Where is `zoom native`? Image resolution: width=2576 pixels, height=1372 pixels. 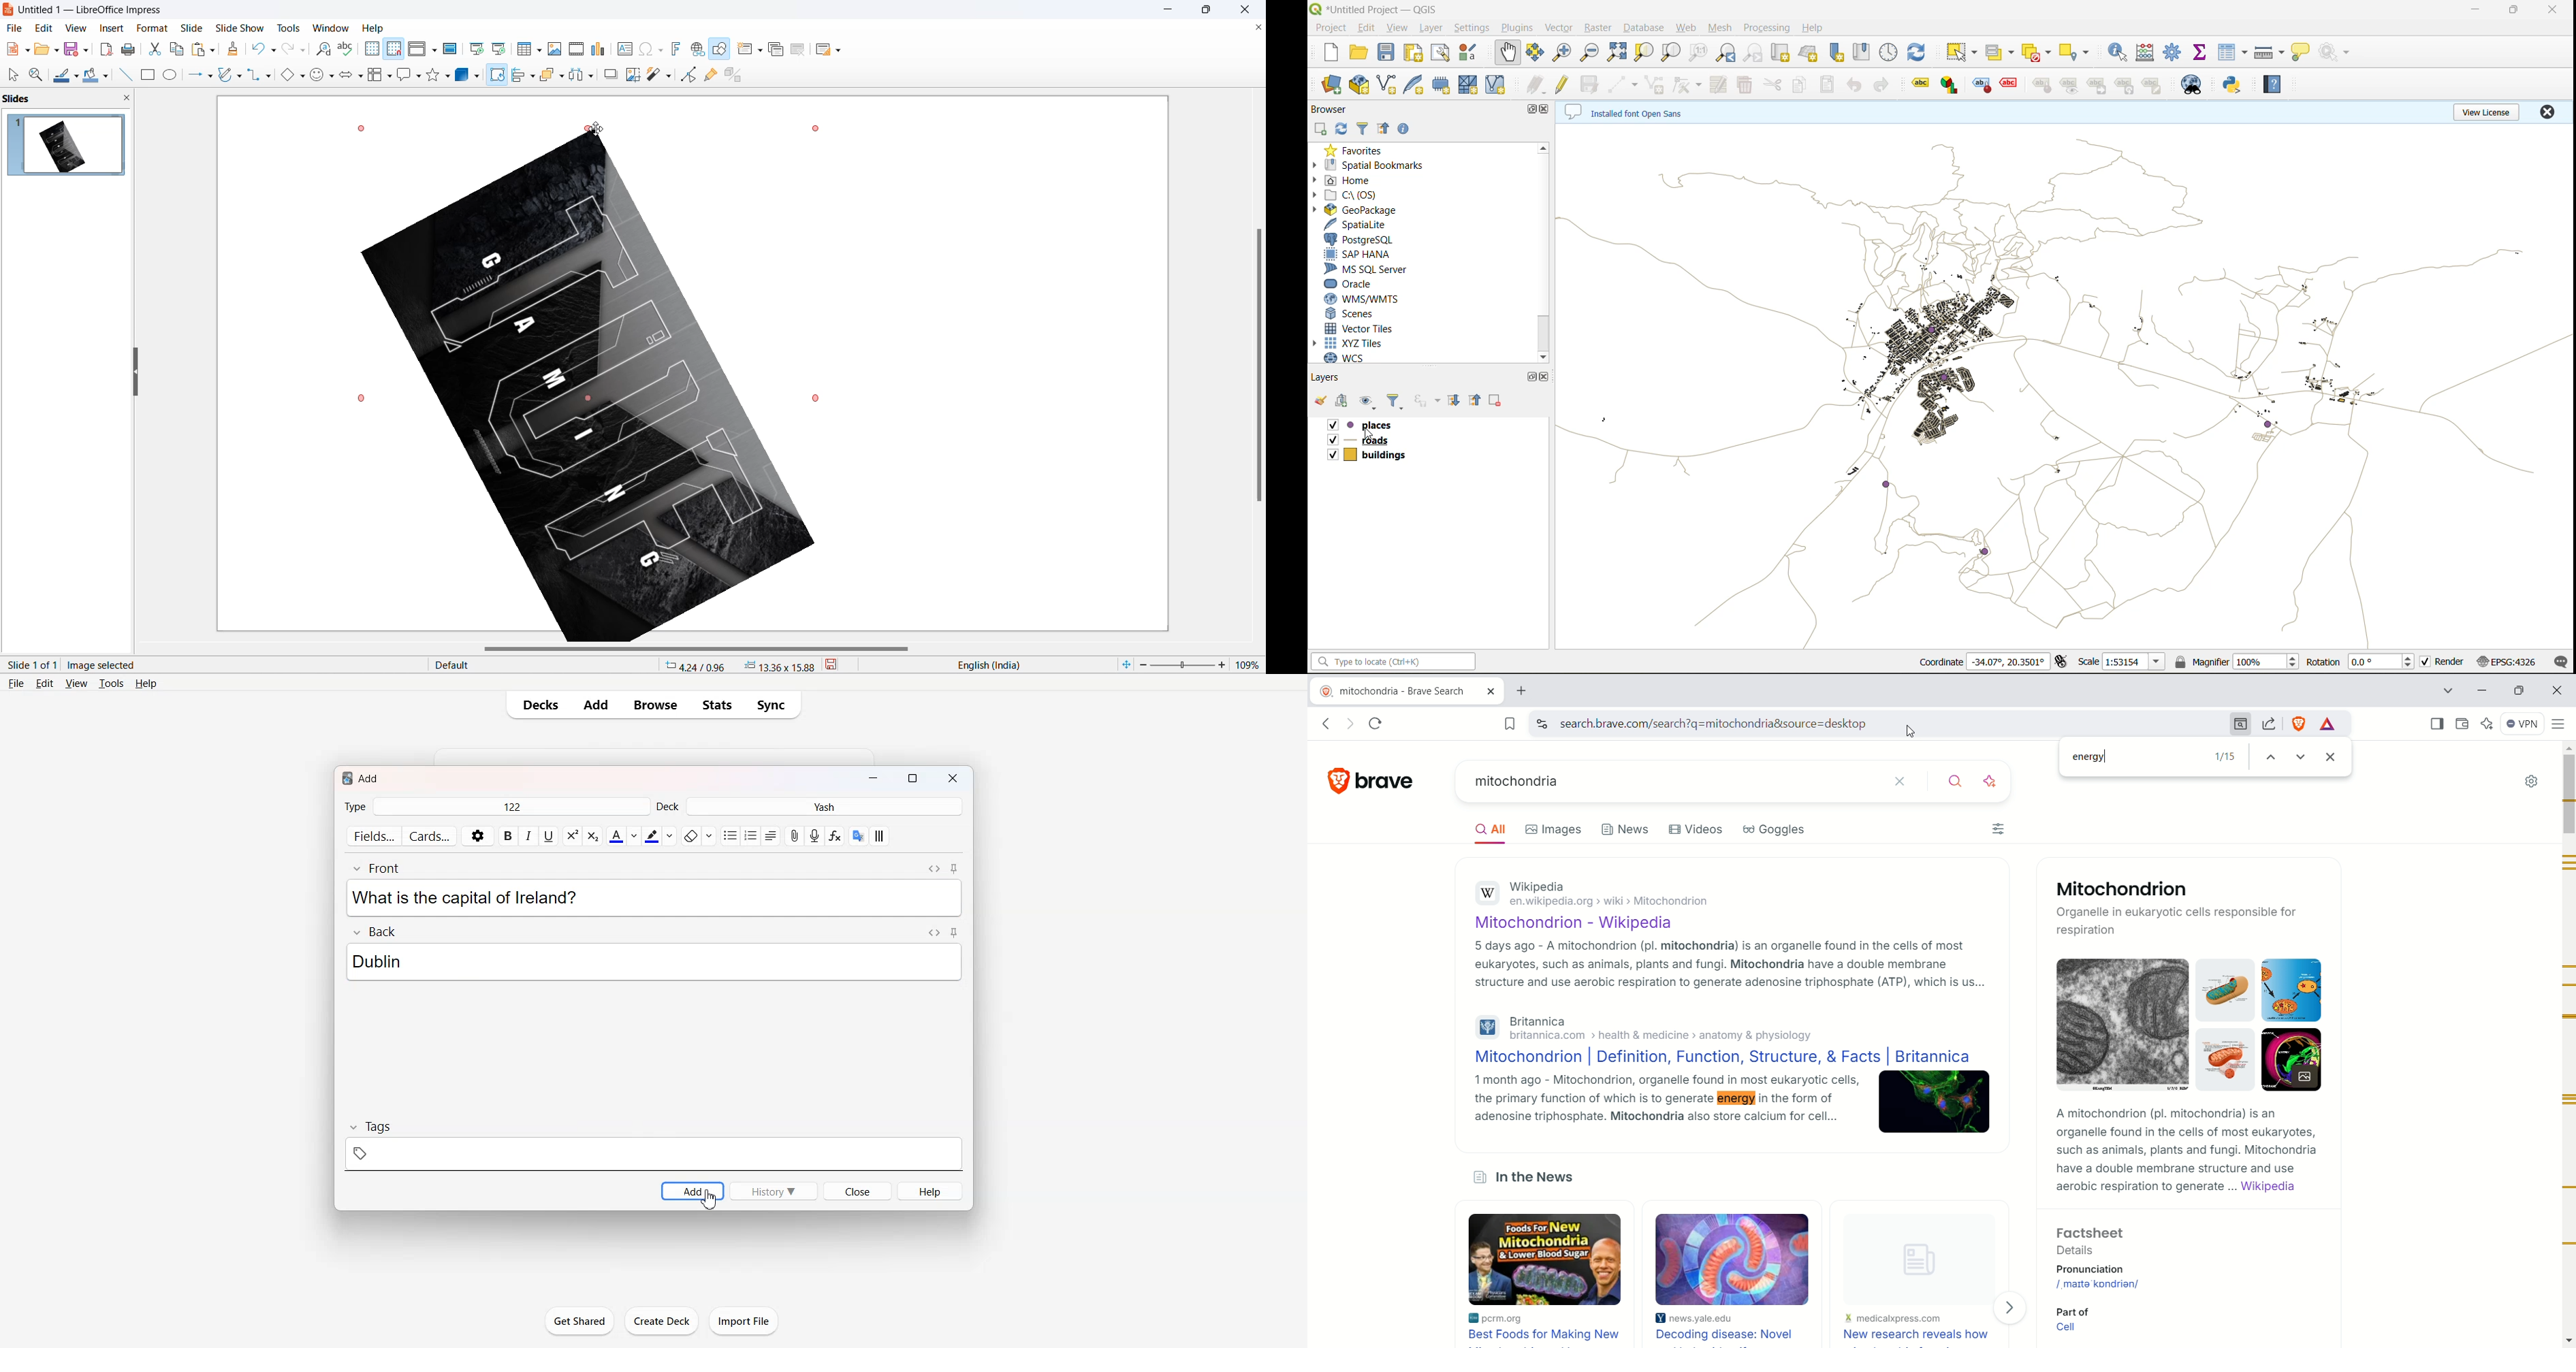
zoom native is located at coordinates (1701, 53).